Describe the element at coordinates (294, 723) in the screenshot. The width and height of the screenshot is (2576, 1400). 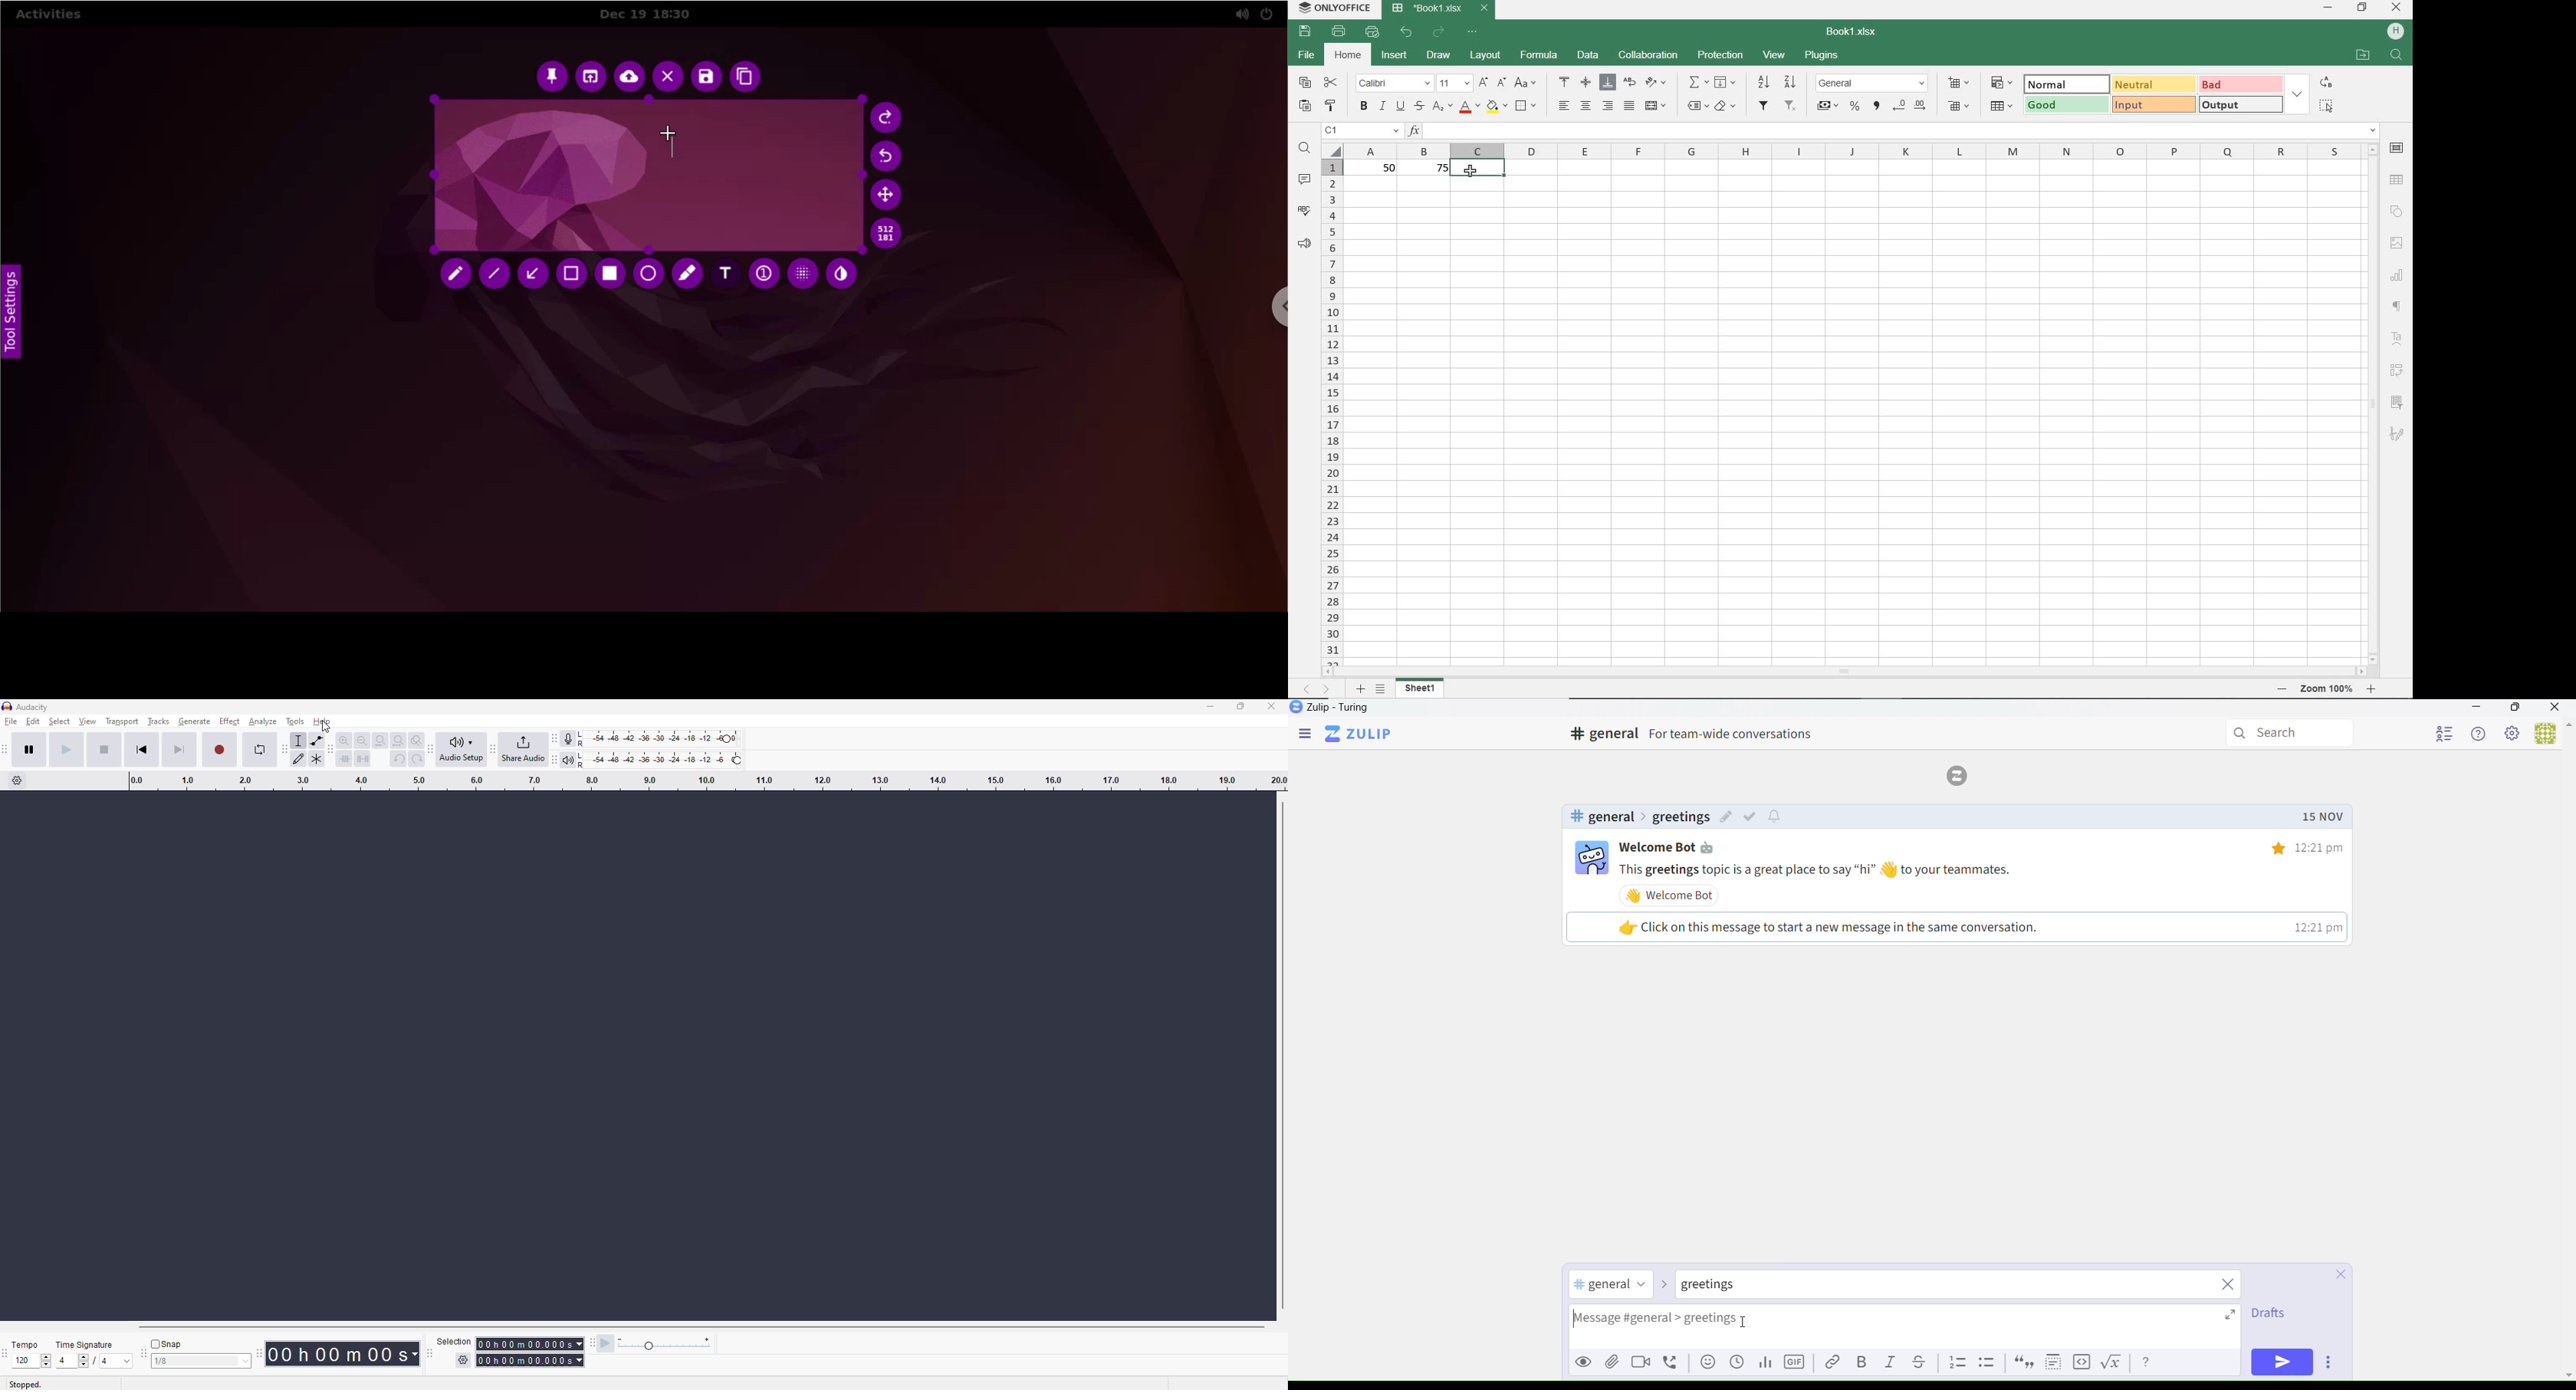
I see `tools` at that location.